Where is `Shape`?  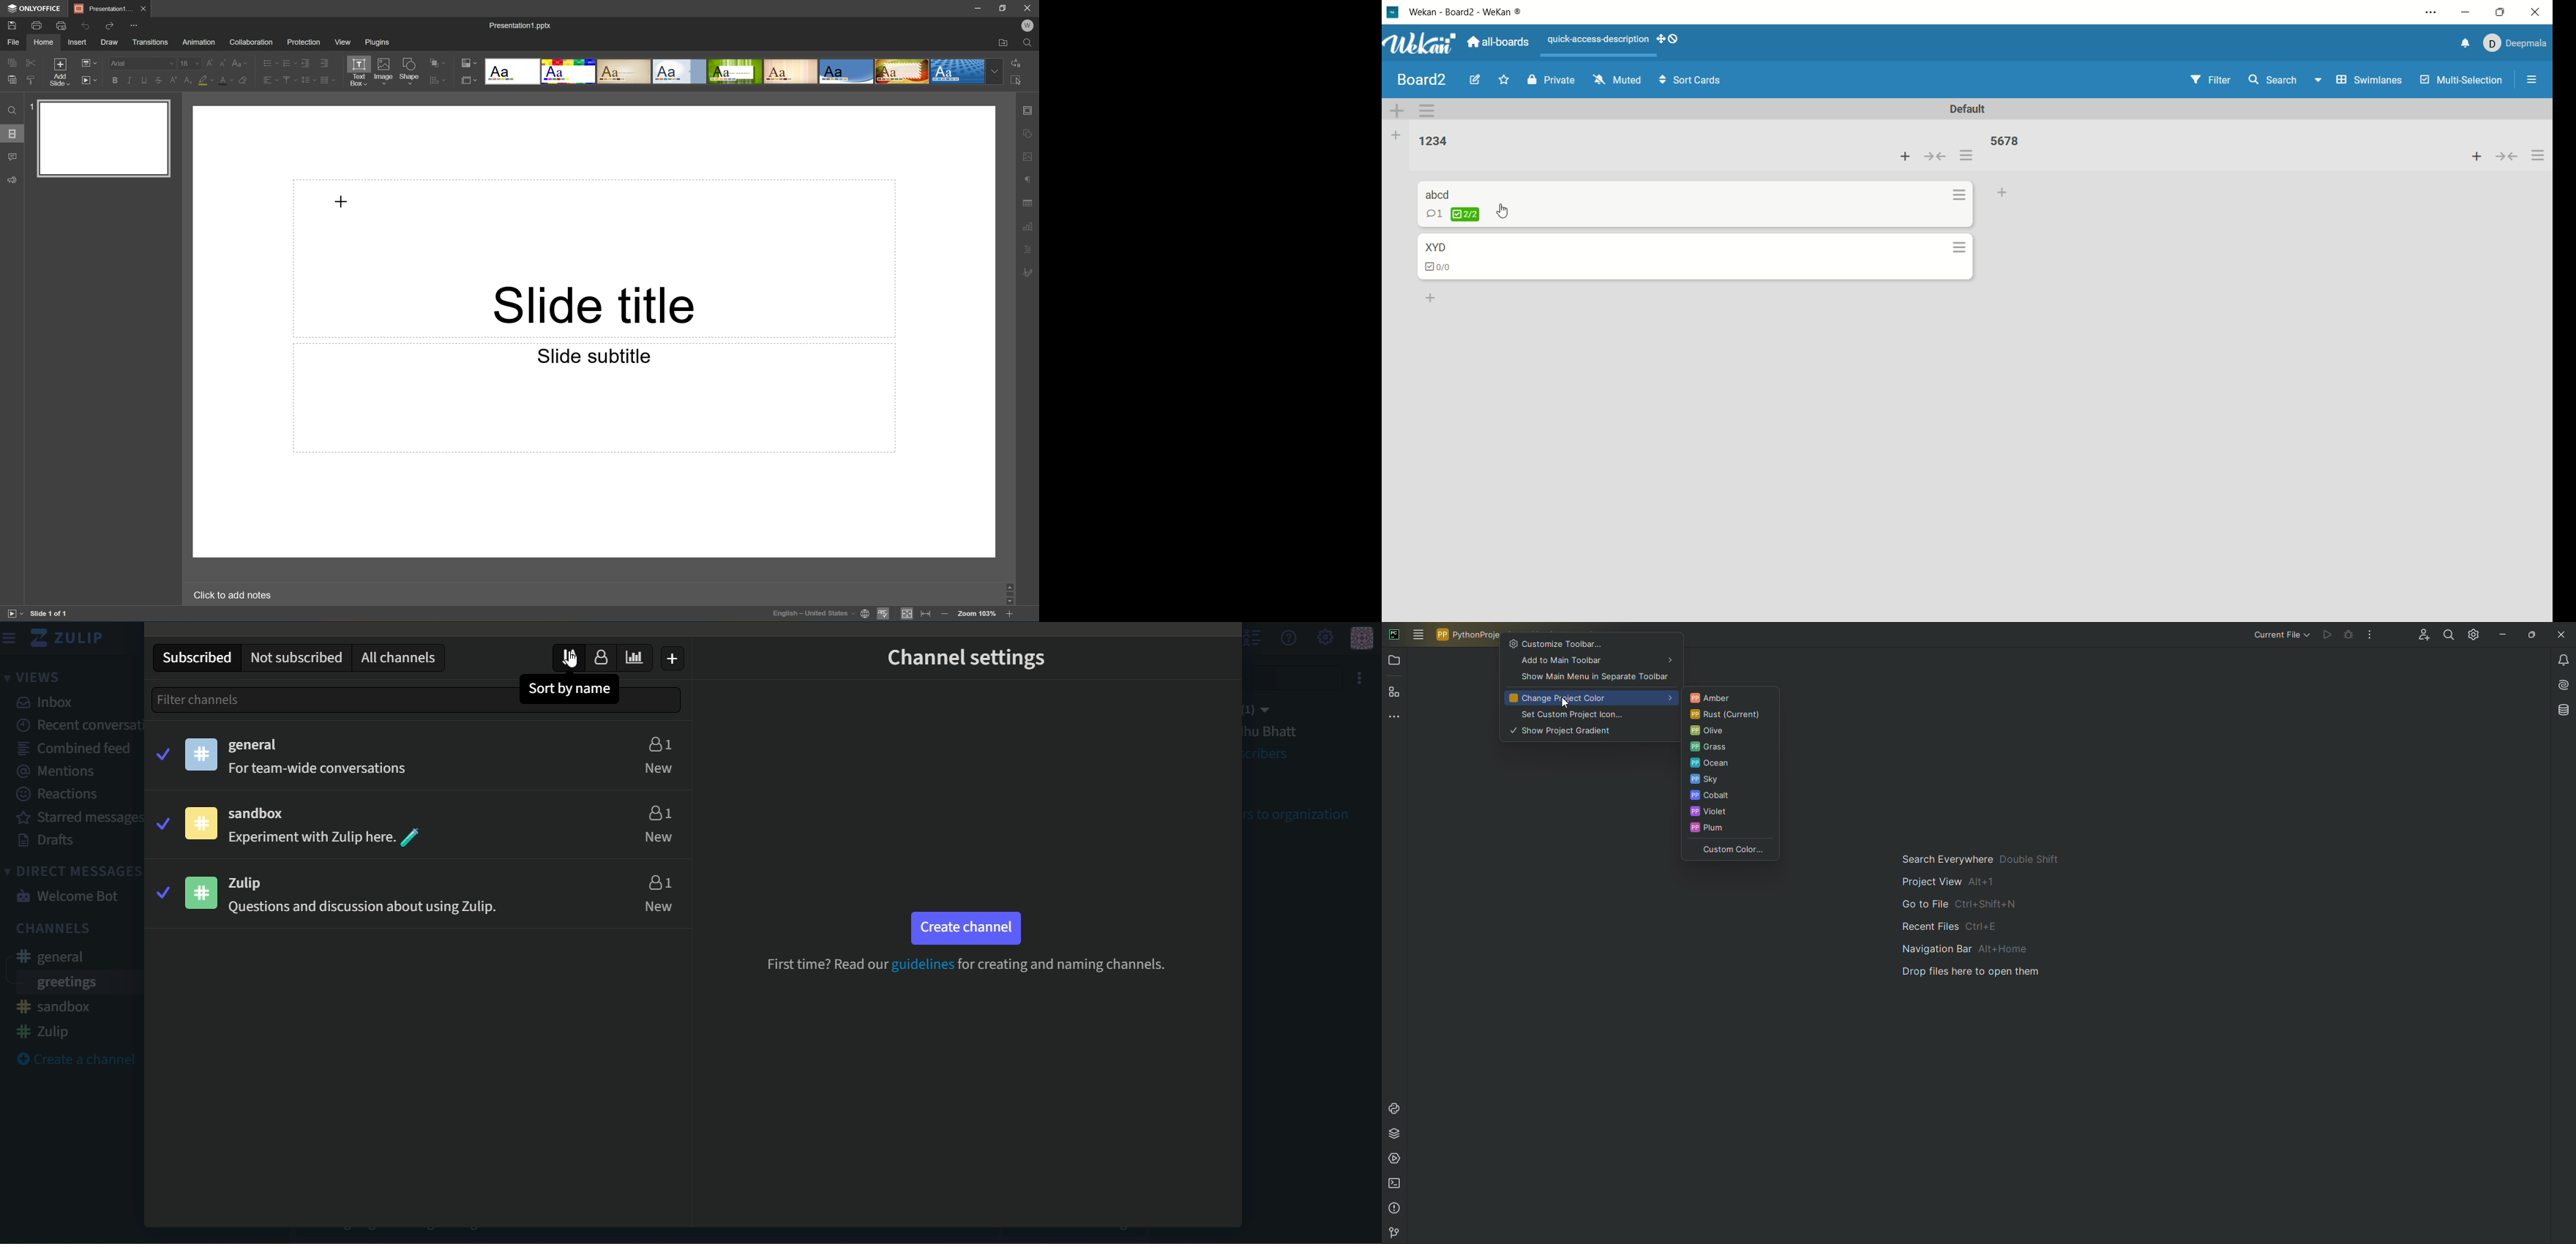 Shape is located at coordinates (410, 73).